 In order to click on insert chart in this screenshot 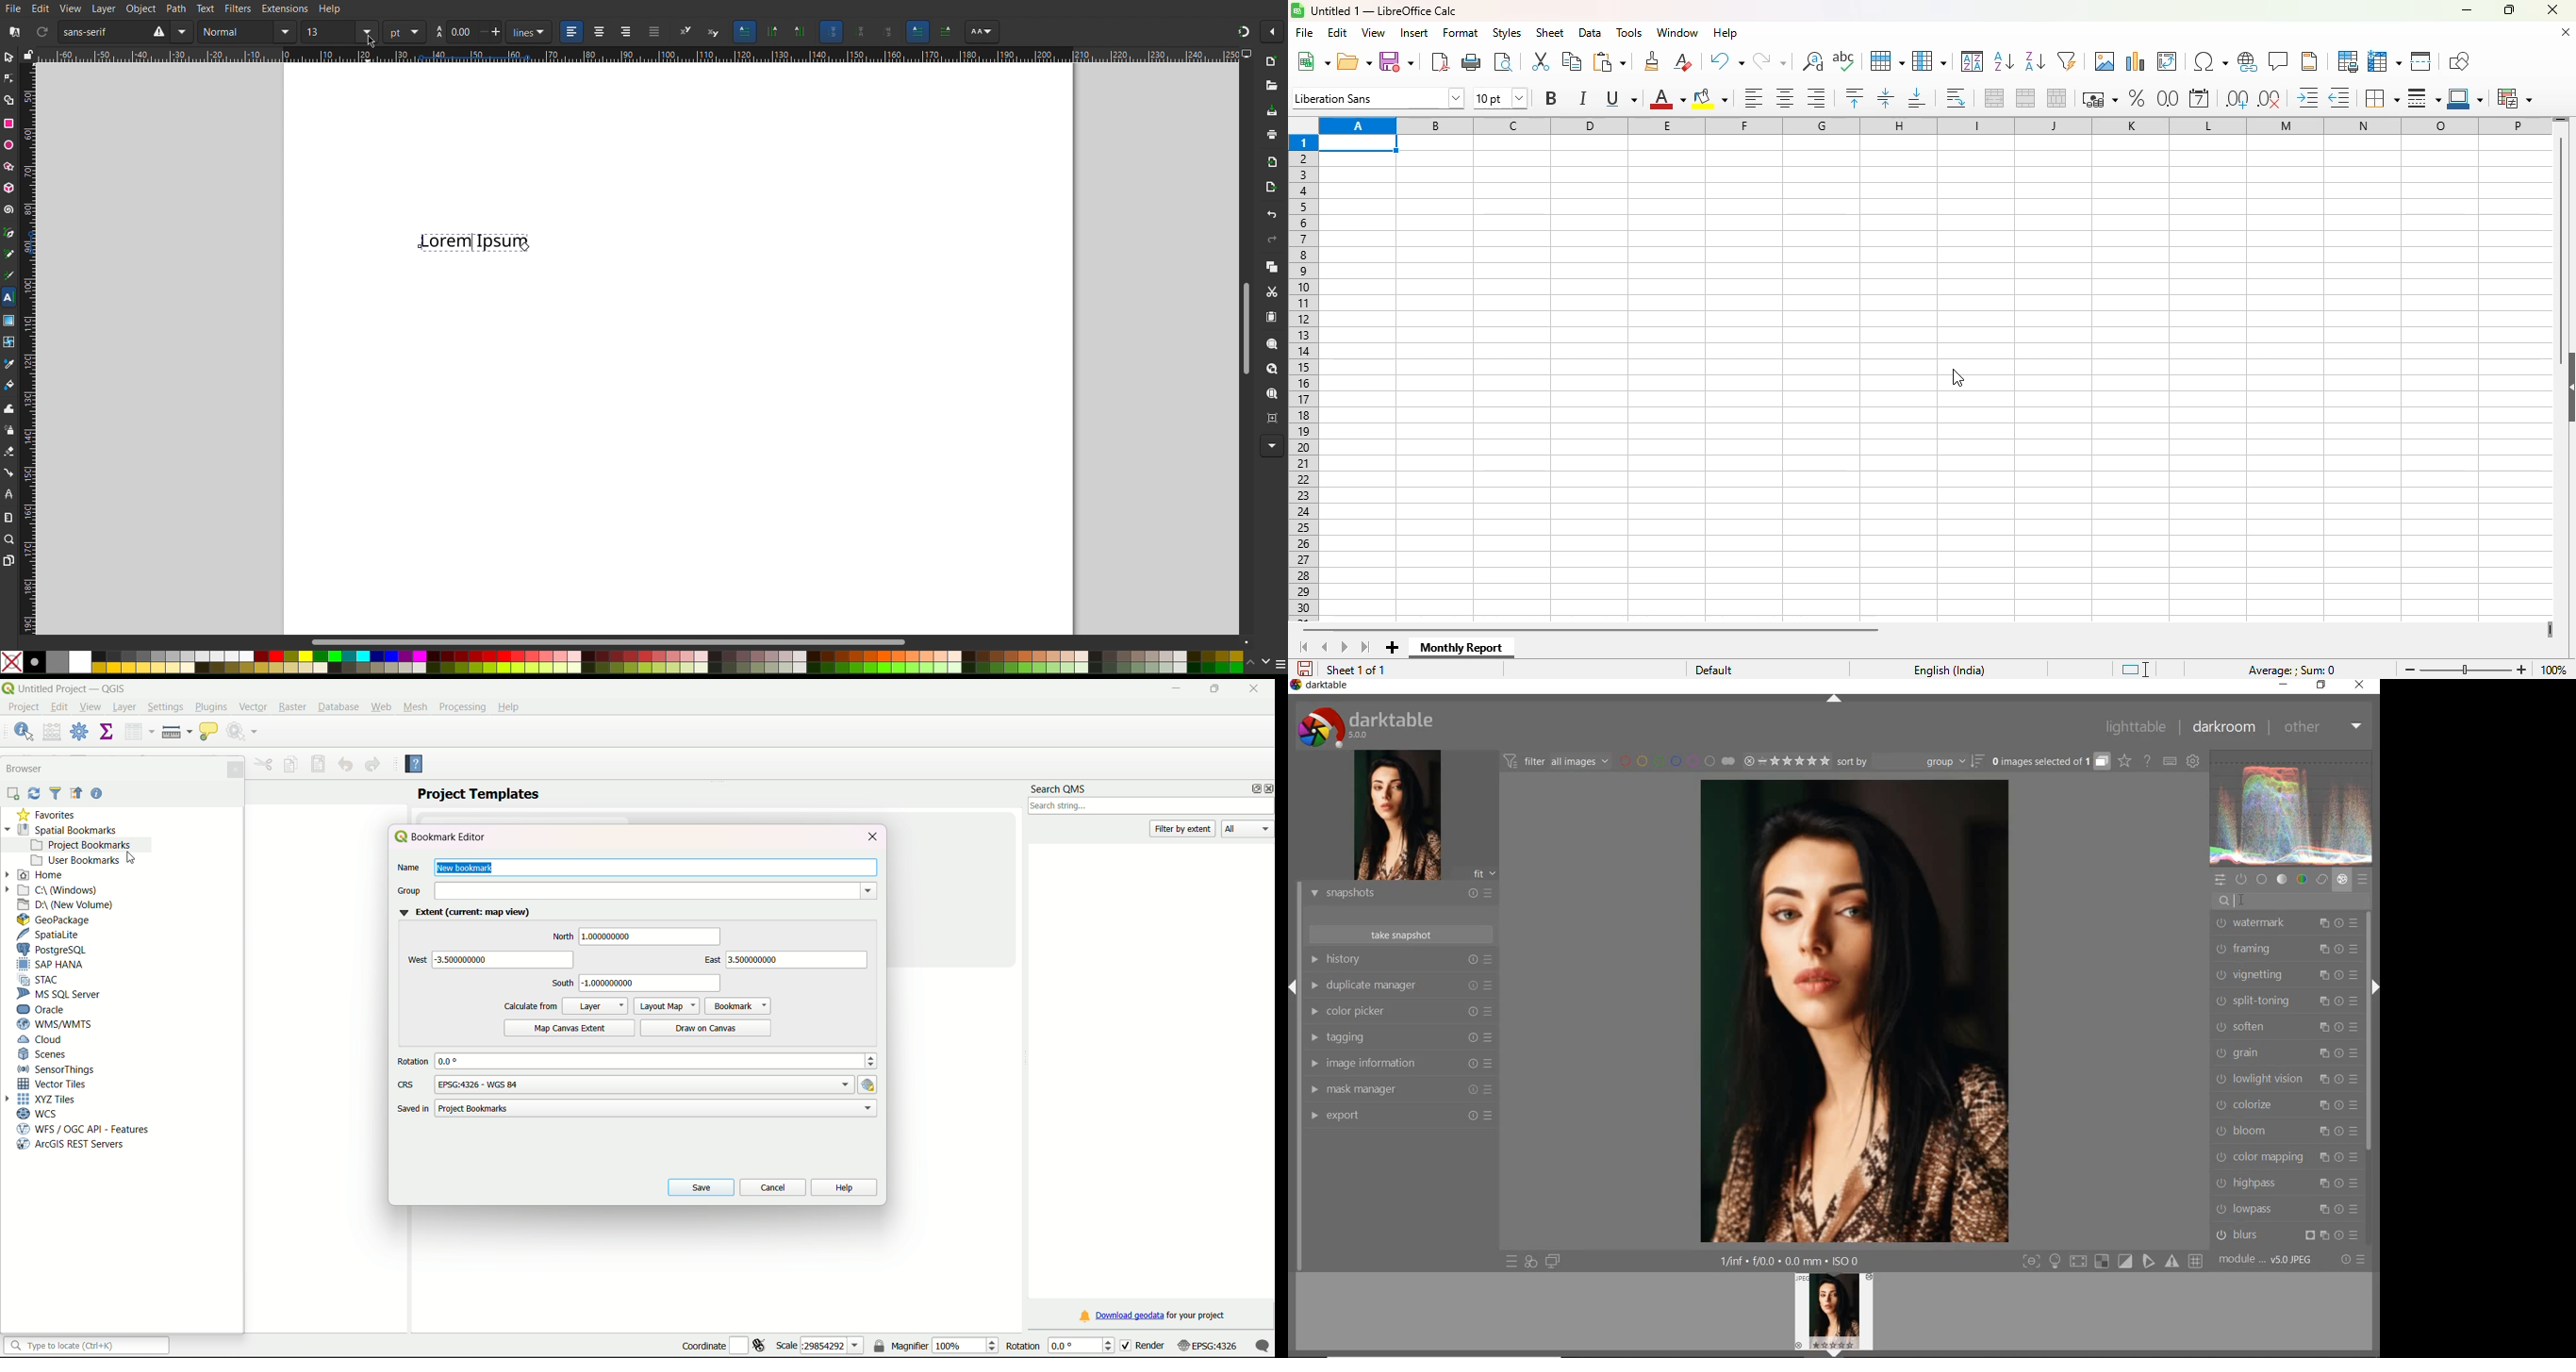, I will do `click(2134, 61)`.